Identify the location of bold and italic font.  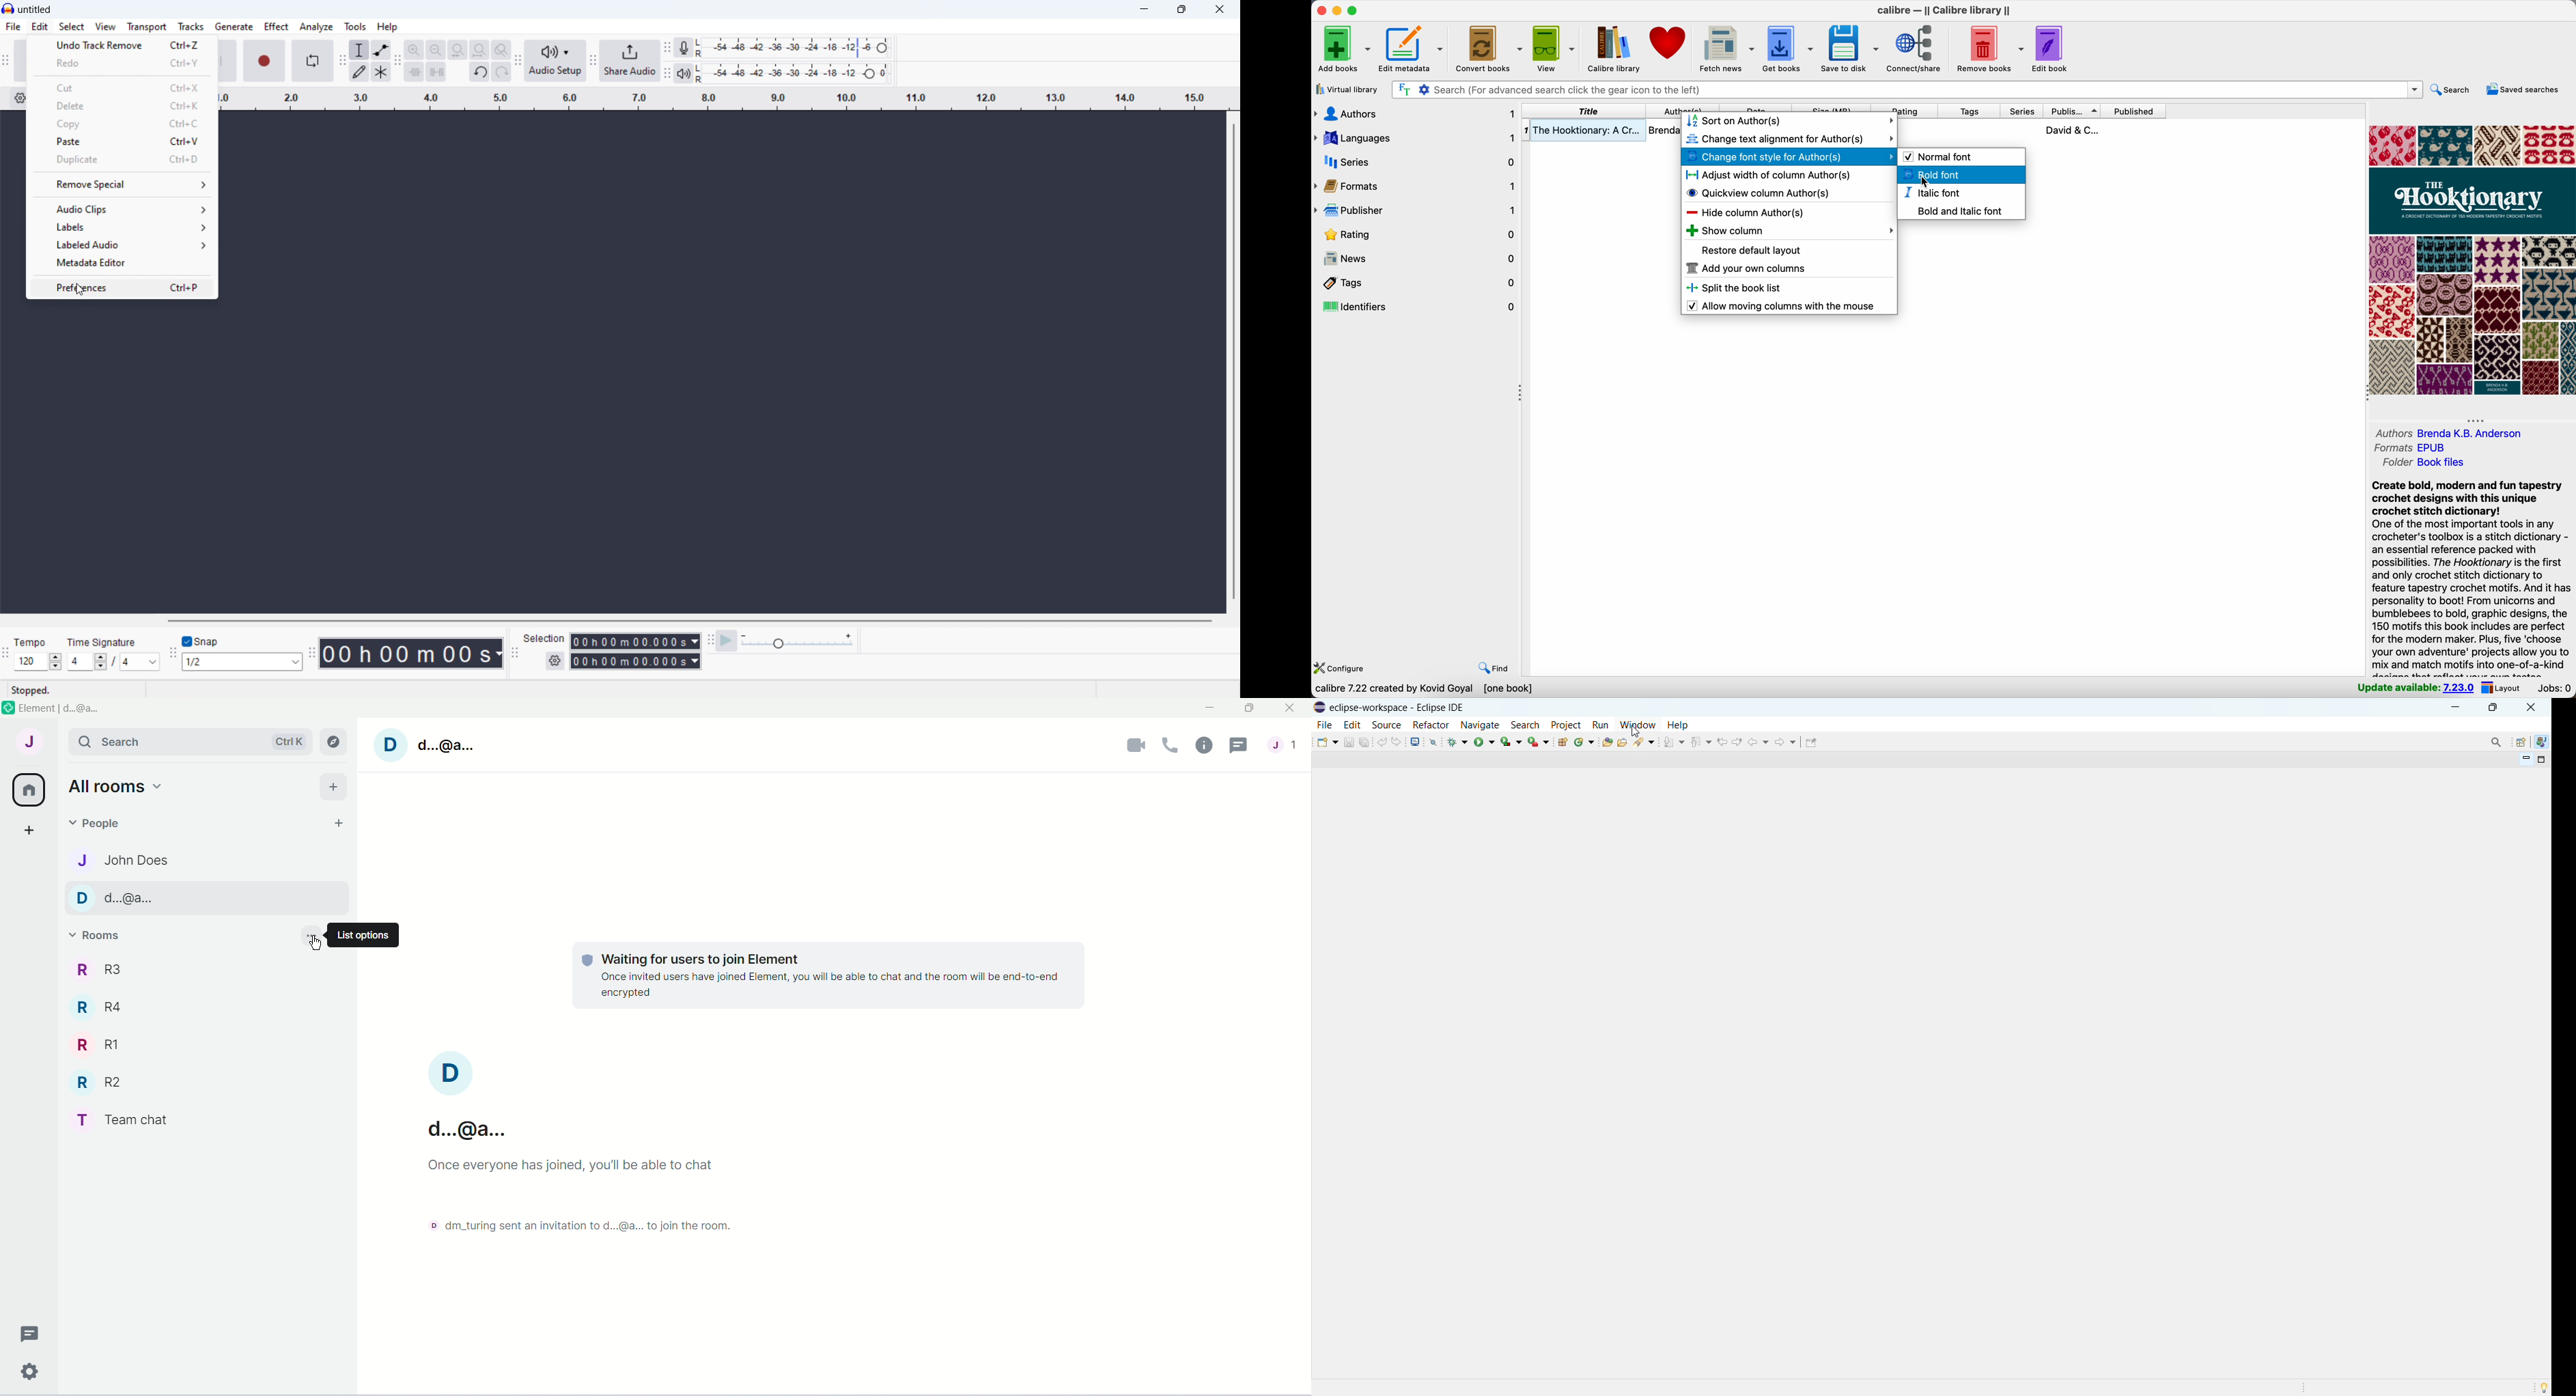
(1959, 210).